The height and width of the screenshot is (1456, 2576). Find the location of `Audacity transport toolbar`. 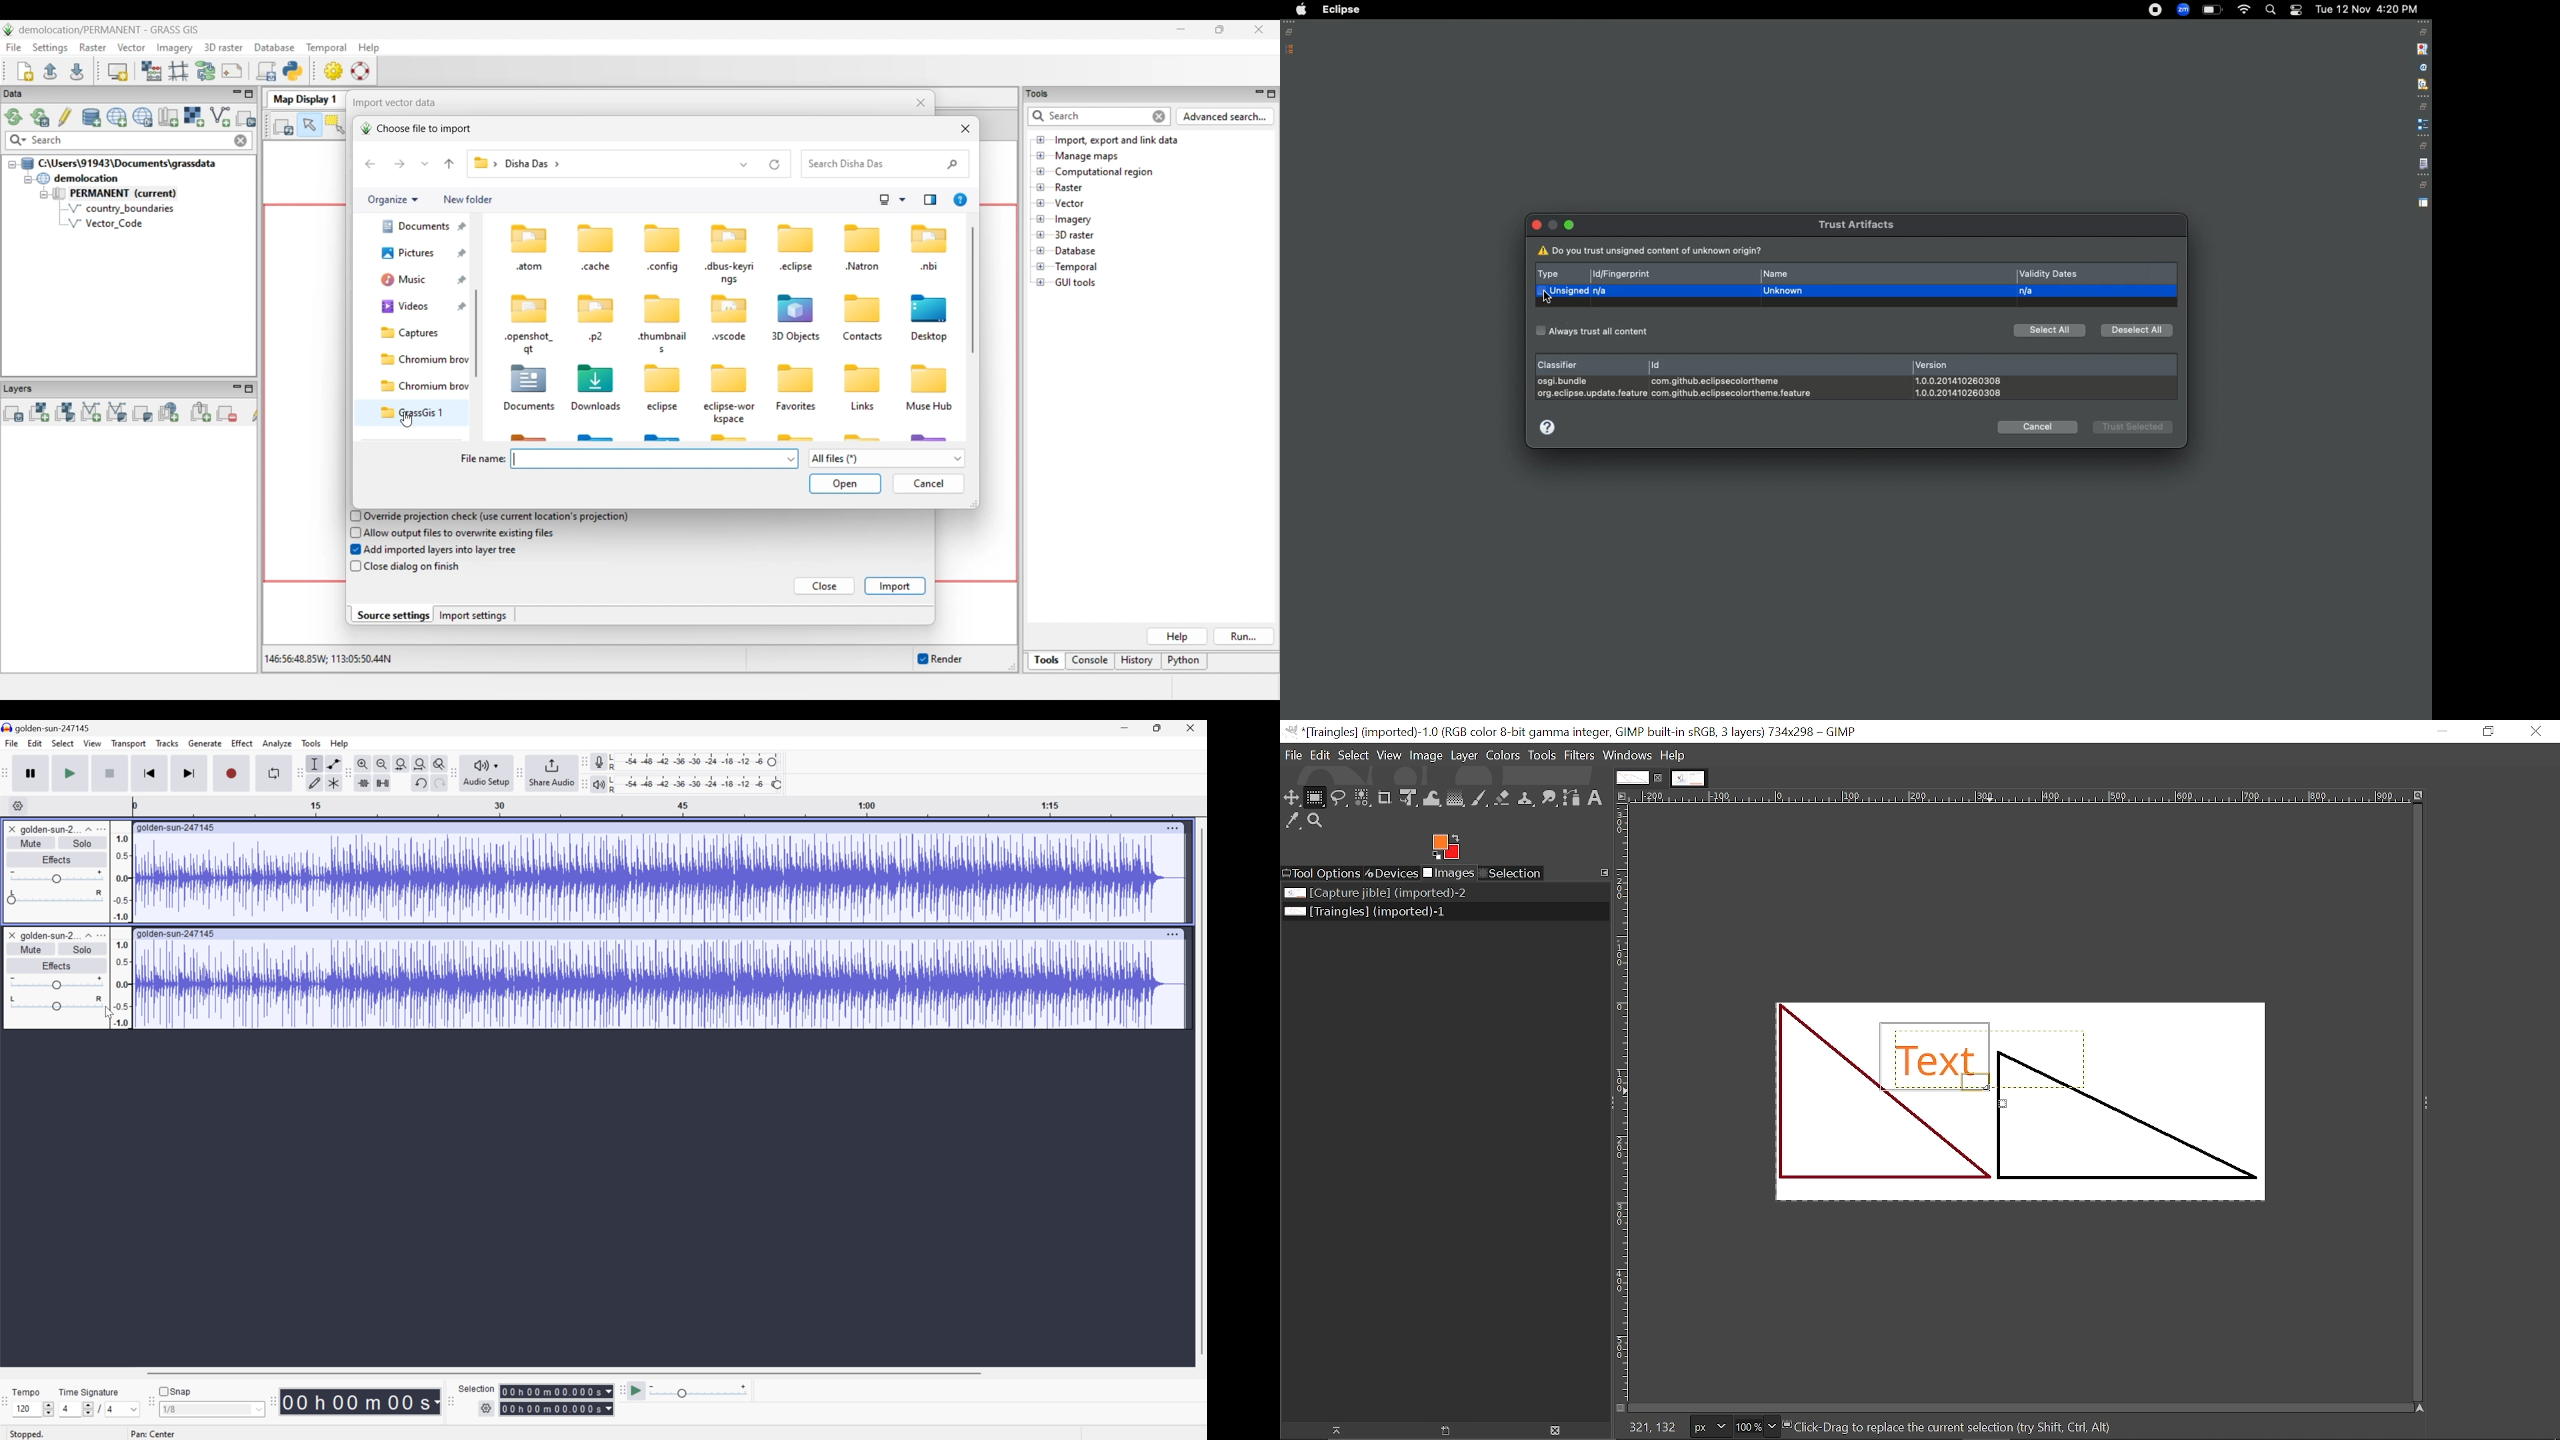

Audacity transport toolbar is located at coordinates (8, 774).